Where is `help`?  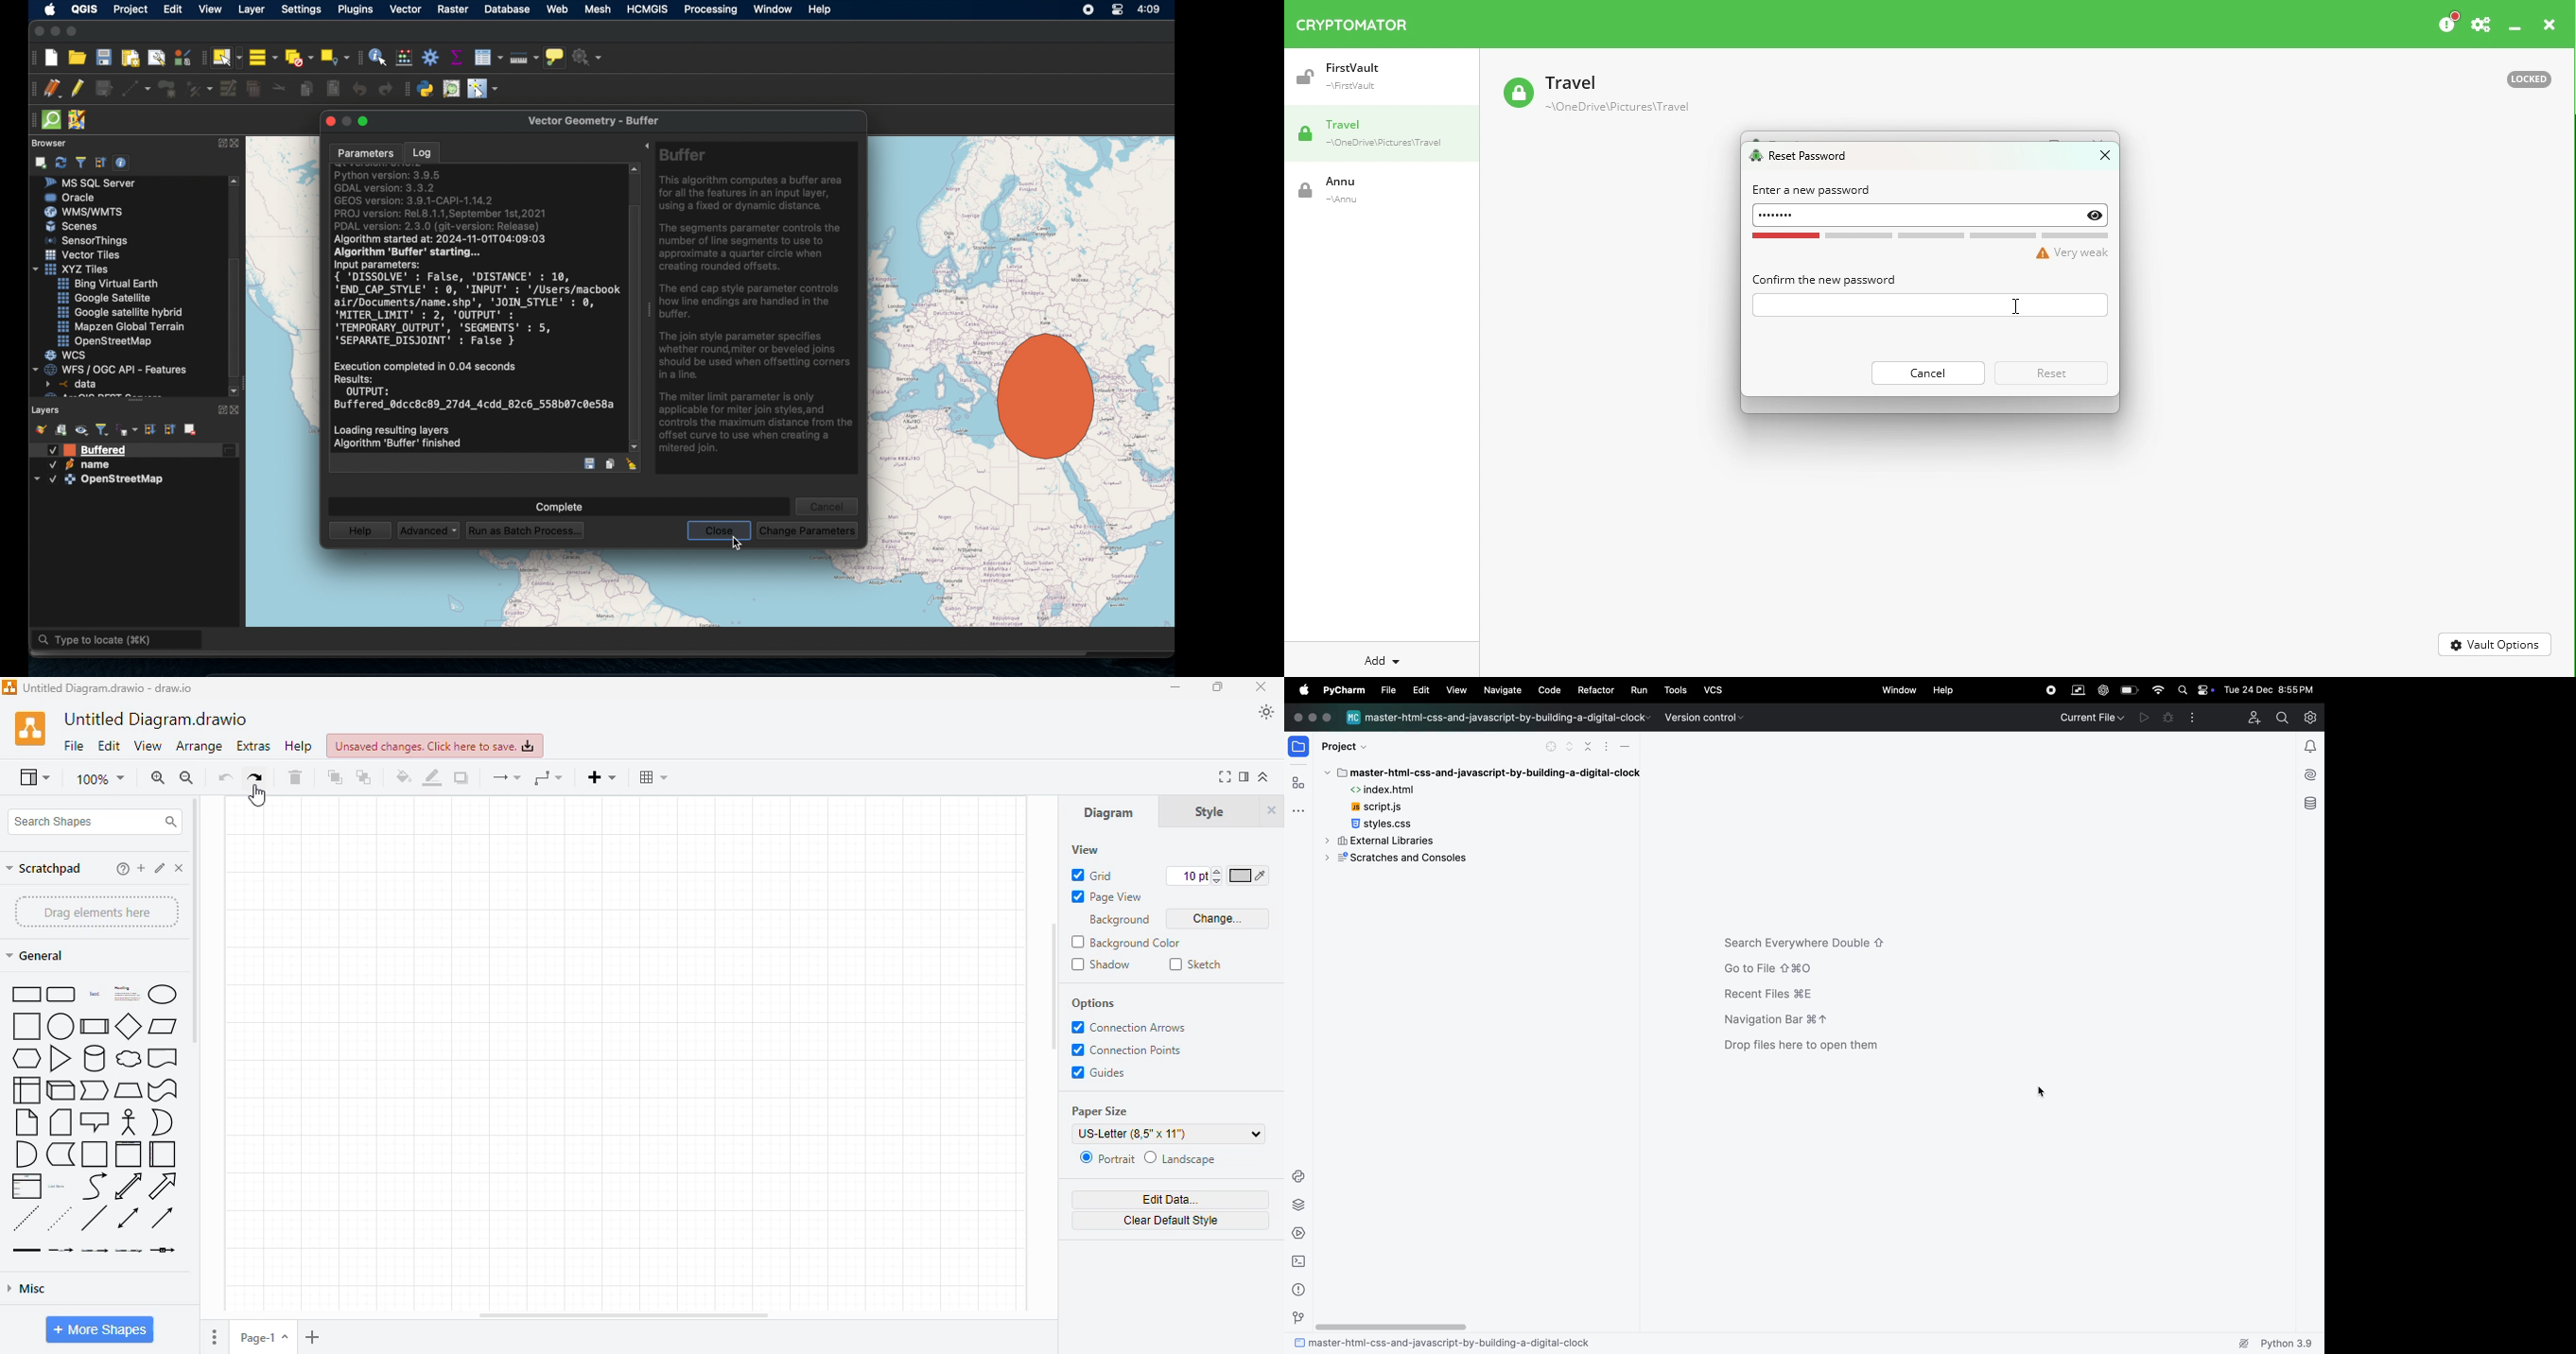 help is located at coordinates (123, 869).